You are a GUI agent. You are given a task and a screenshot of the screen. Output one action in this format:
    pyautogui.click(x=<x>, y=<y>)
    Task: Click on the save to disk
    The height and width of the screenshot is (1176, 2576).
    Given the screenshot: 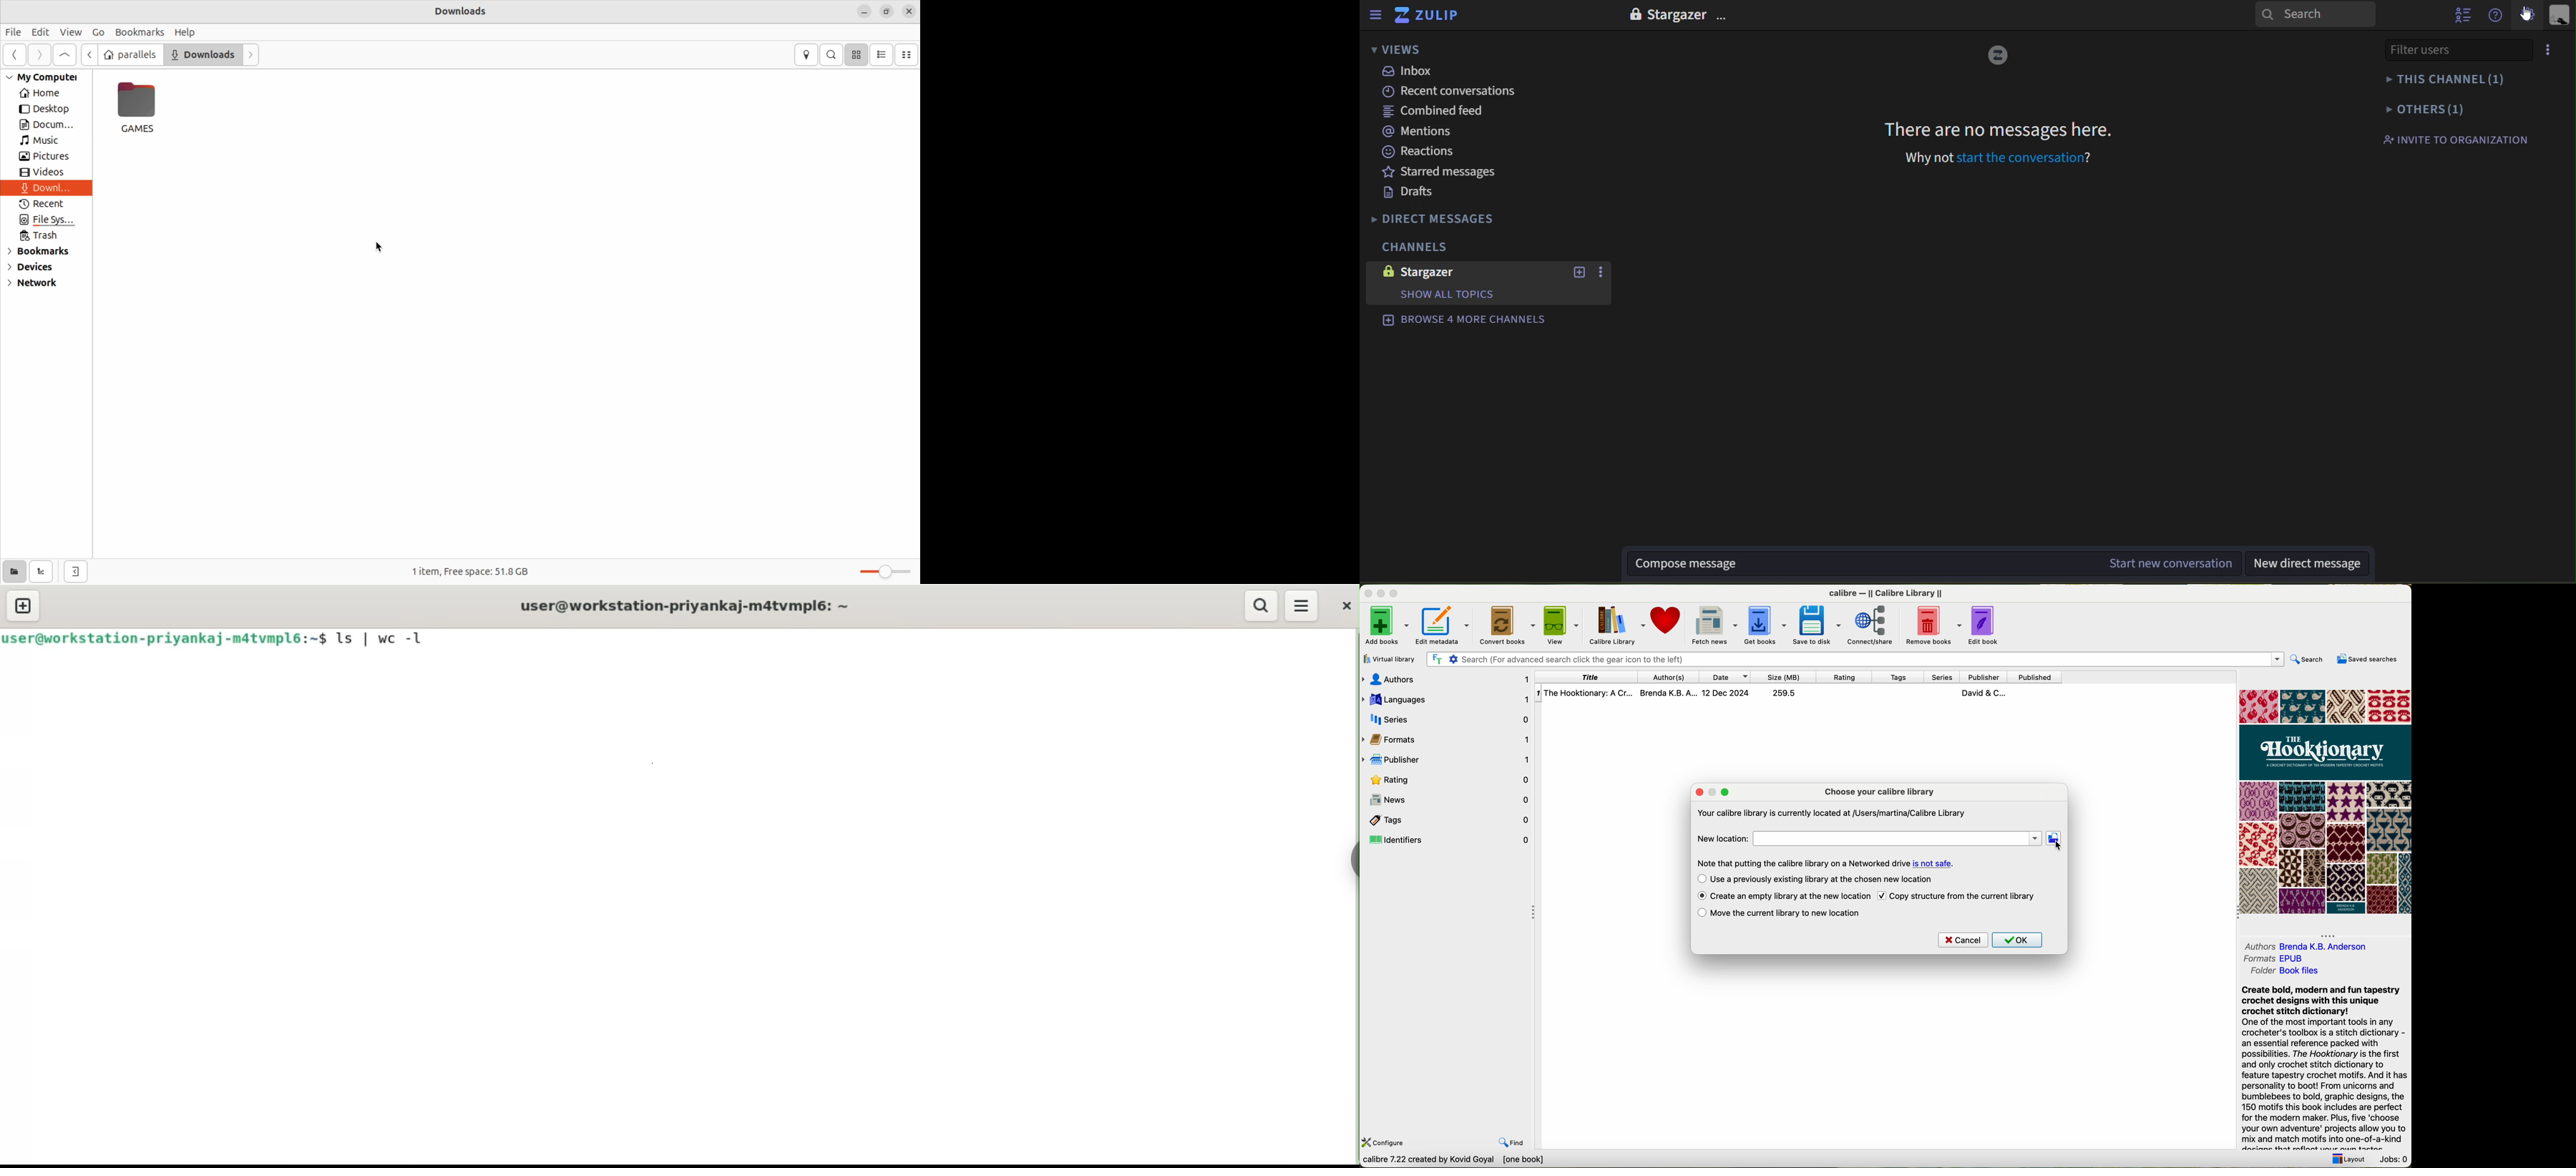 What is the action you would take?
    pyautogui.click(x=1818, y=625)
    